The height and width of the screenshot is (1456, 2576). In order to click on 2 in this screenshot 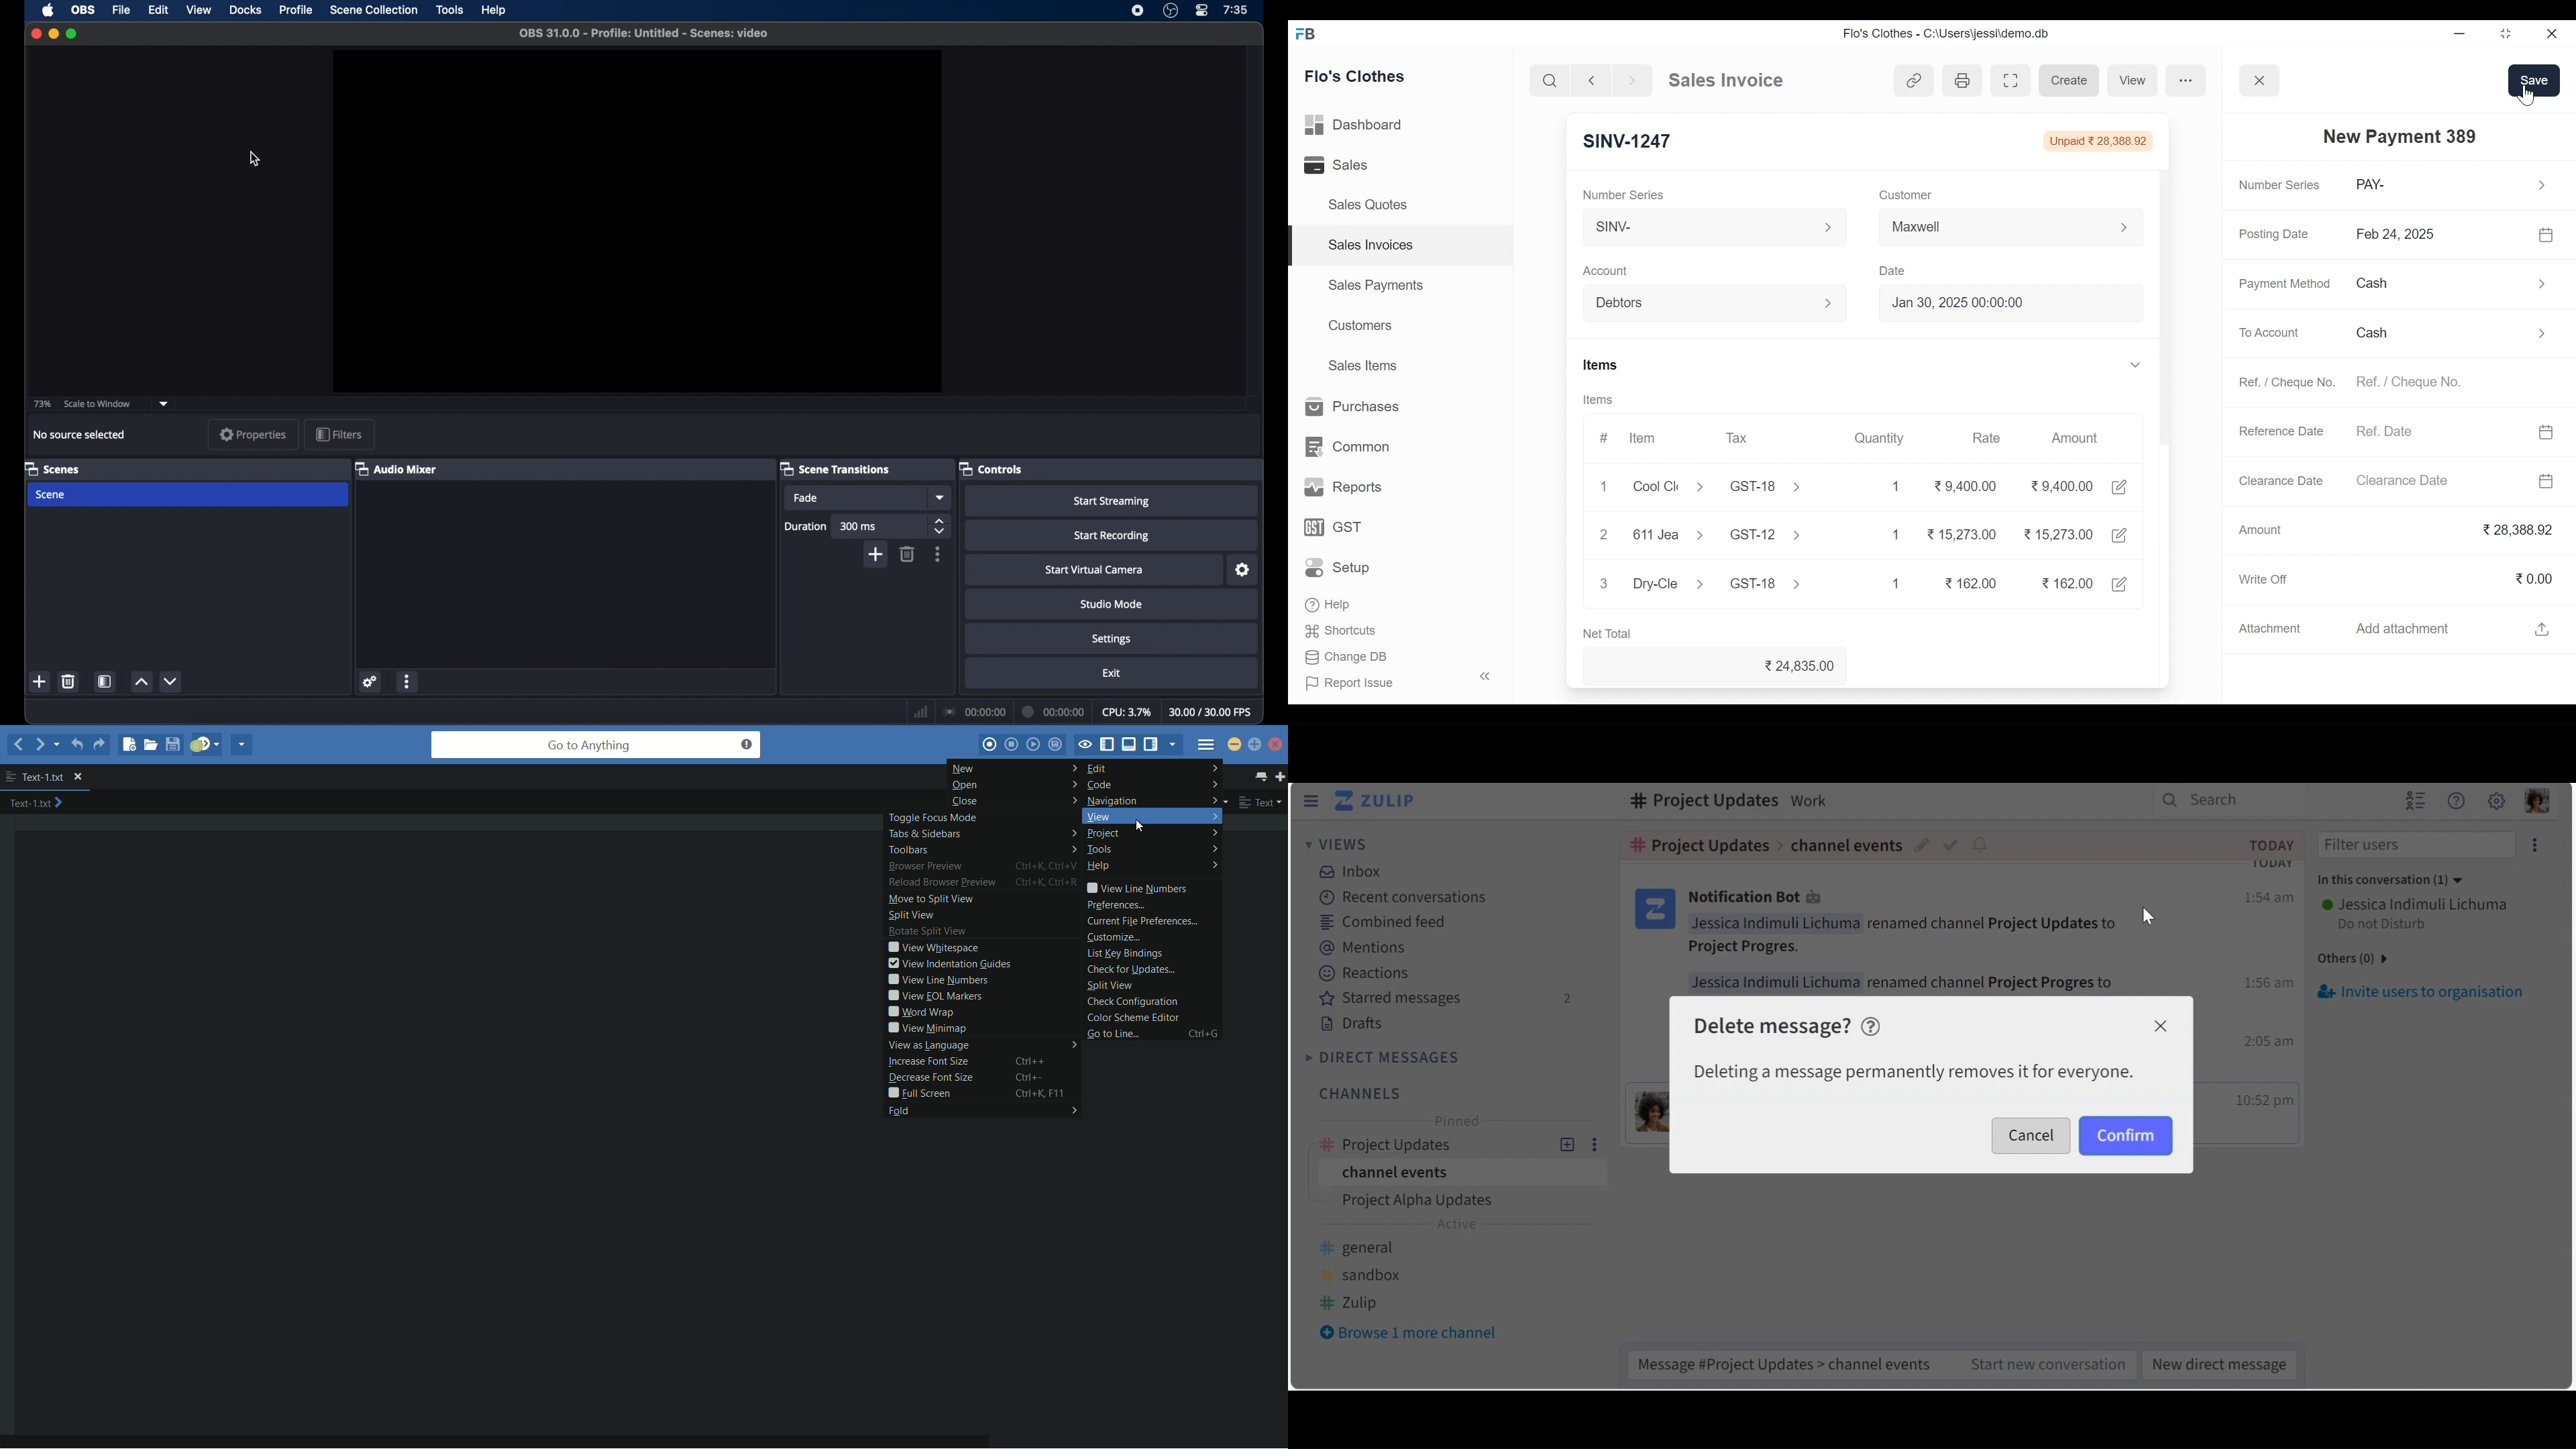, I will do `click(1606, 535)`.